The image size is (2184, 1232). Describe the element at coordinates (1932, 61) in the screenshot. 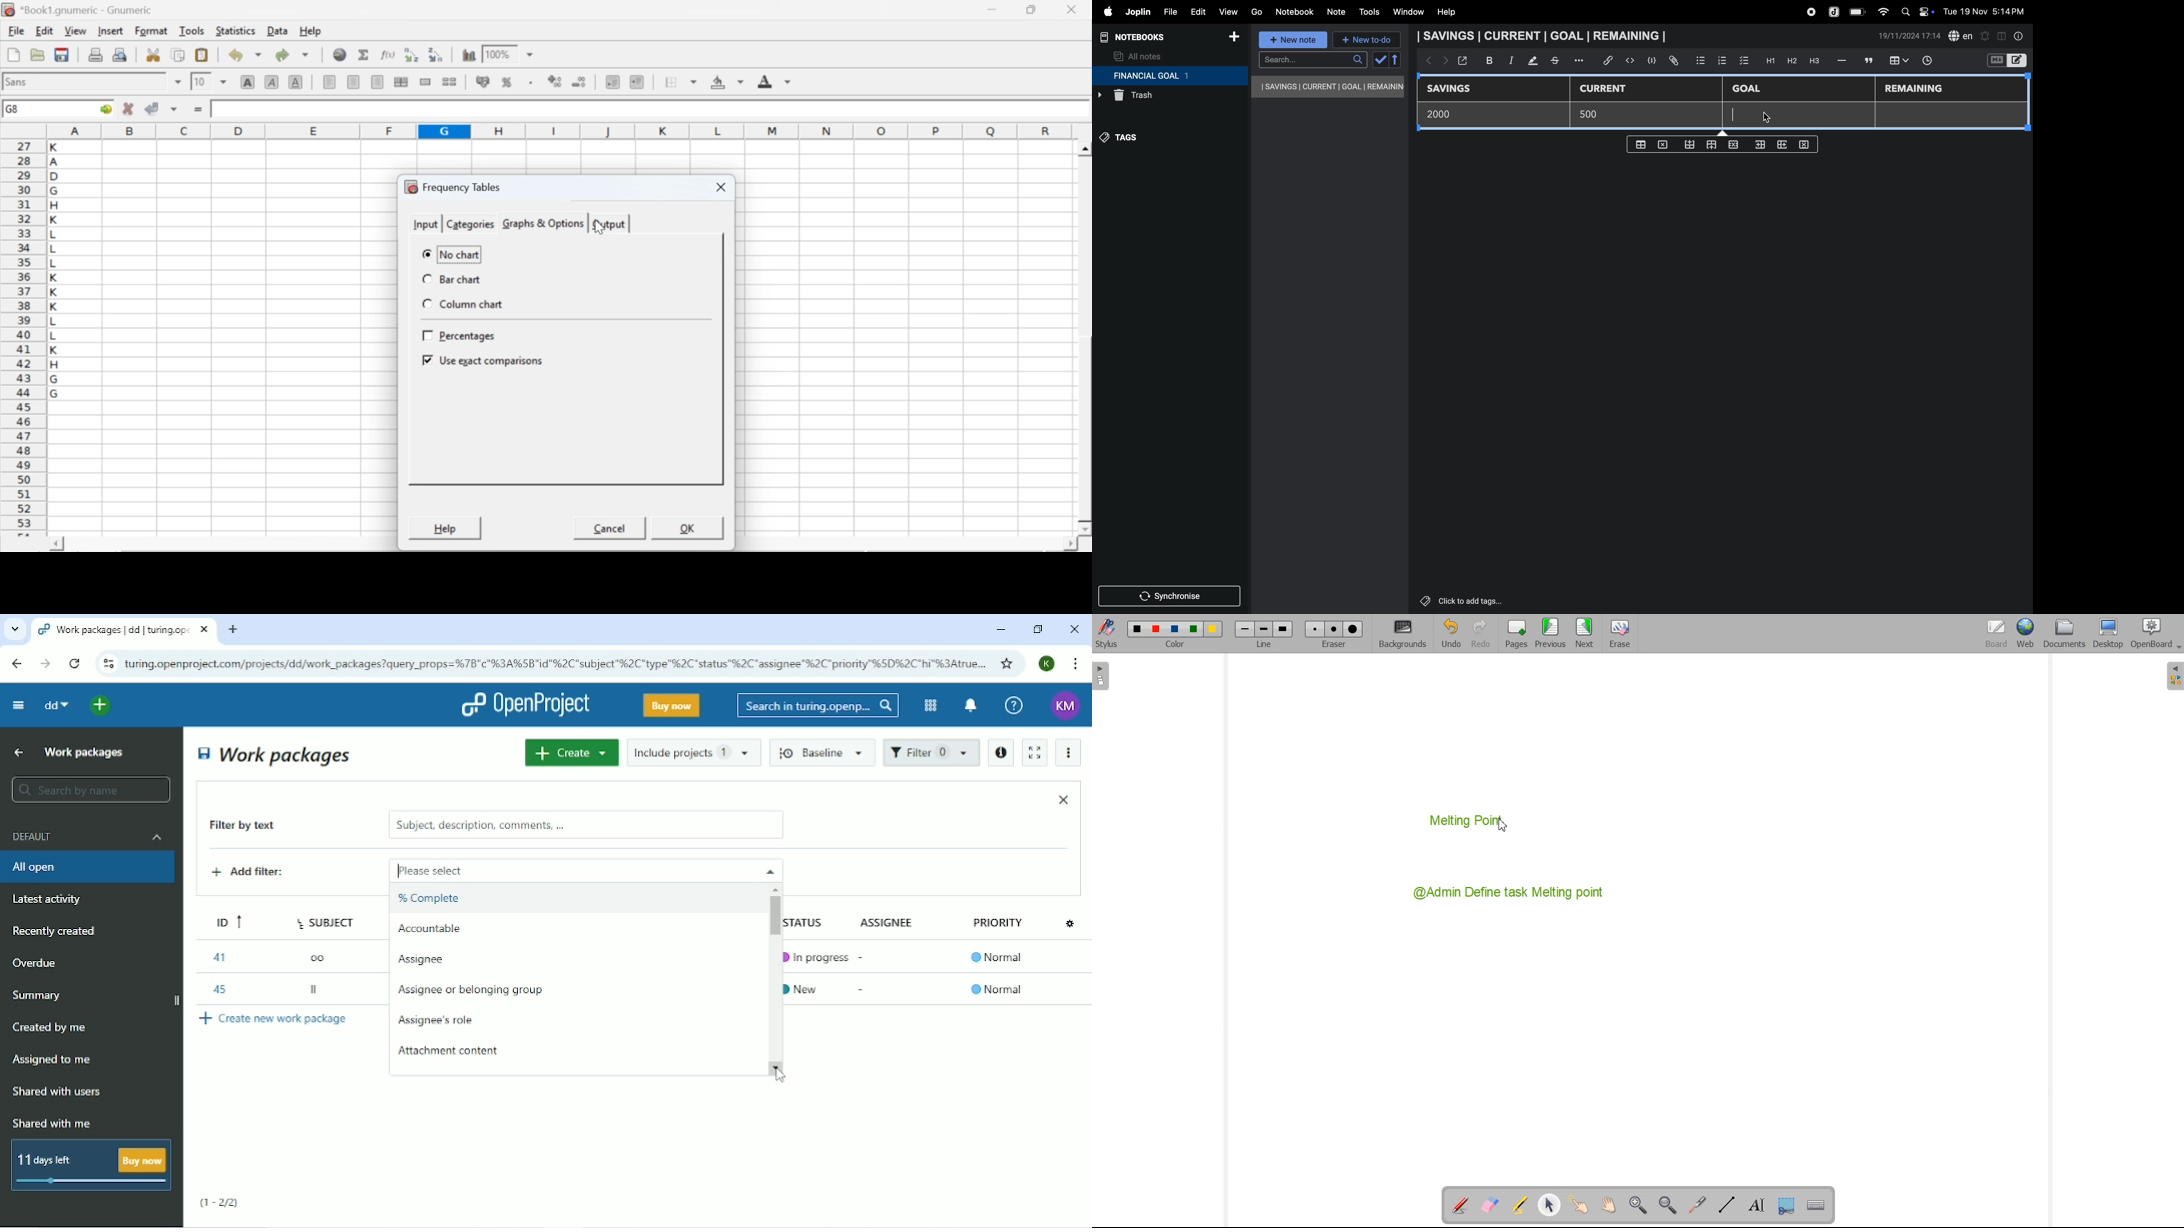

I see `time` at that location.